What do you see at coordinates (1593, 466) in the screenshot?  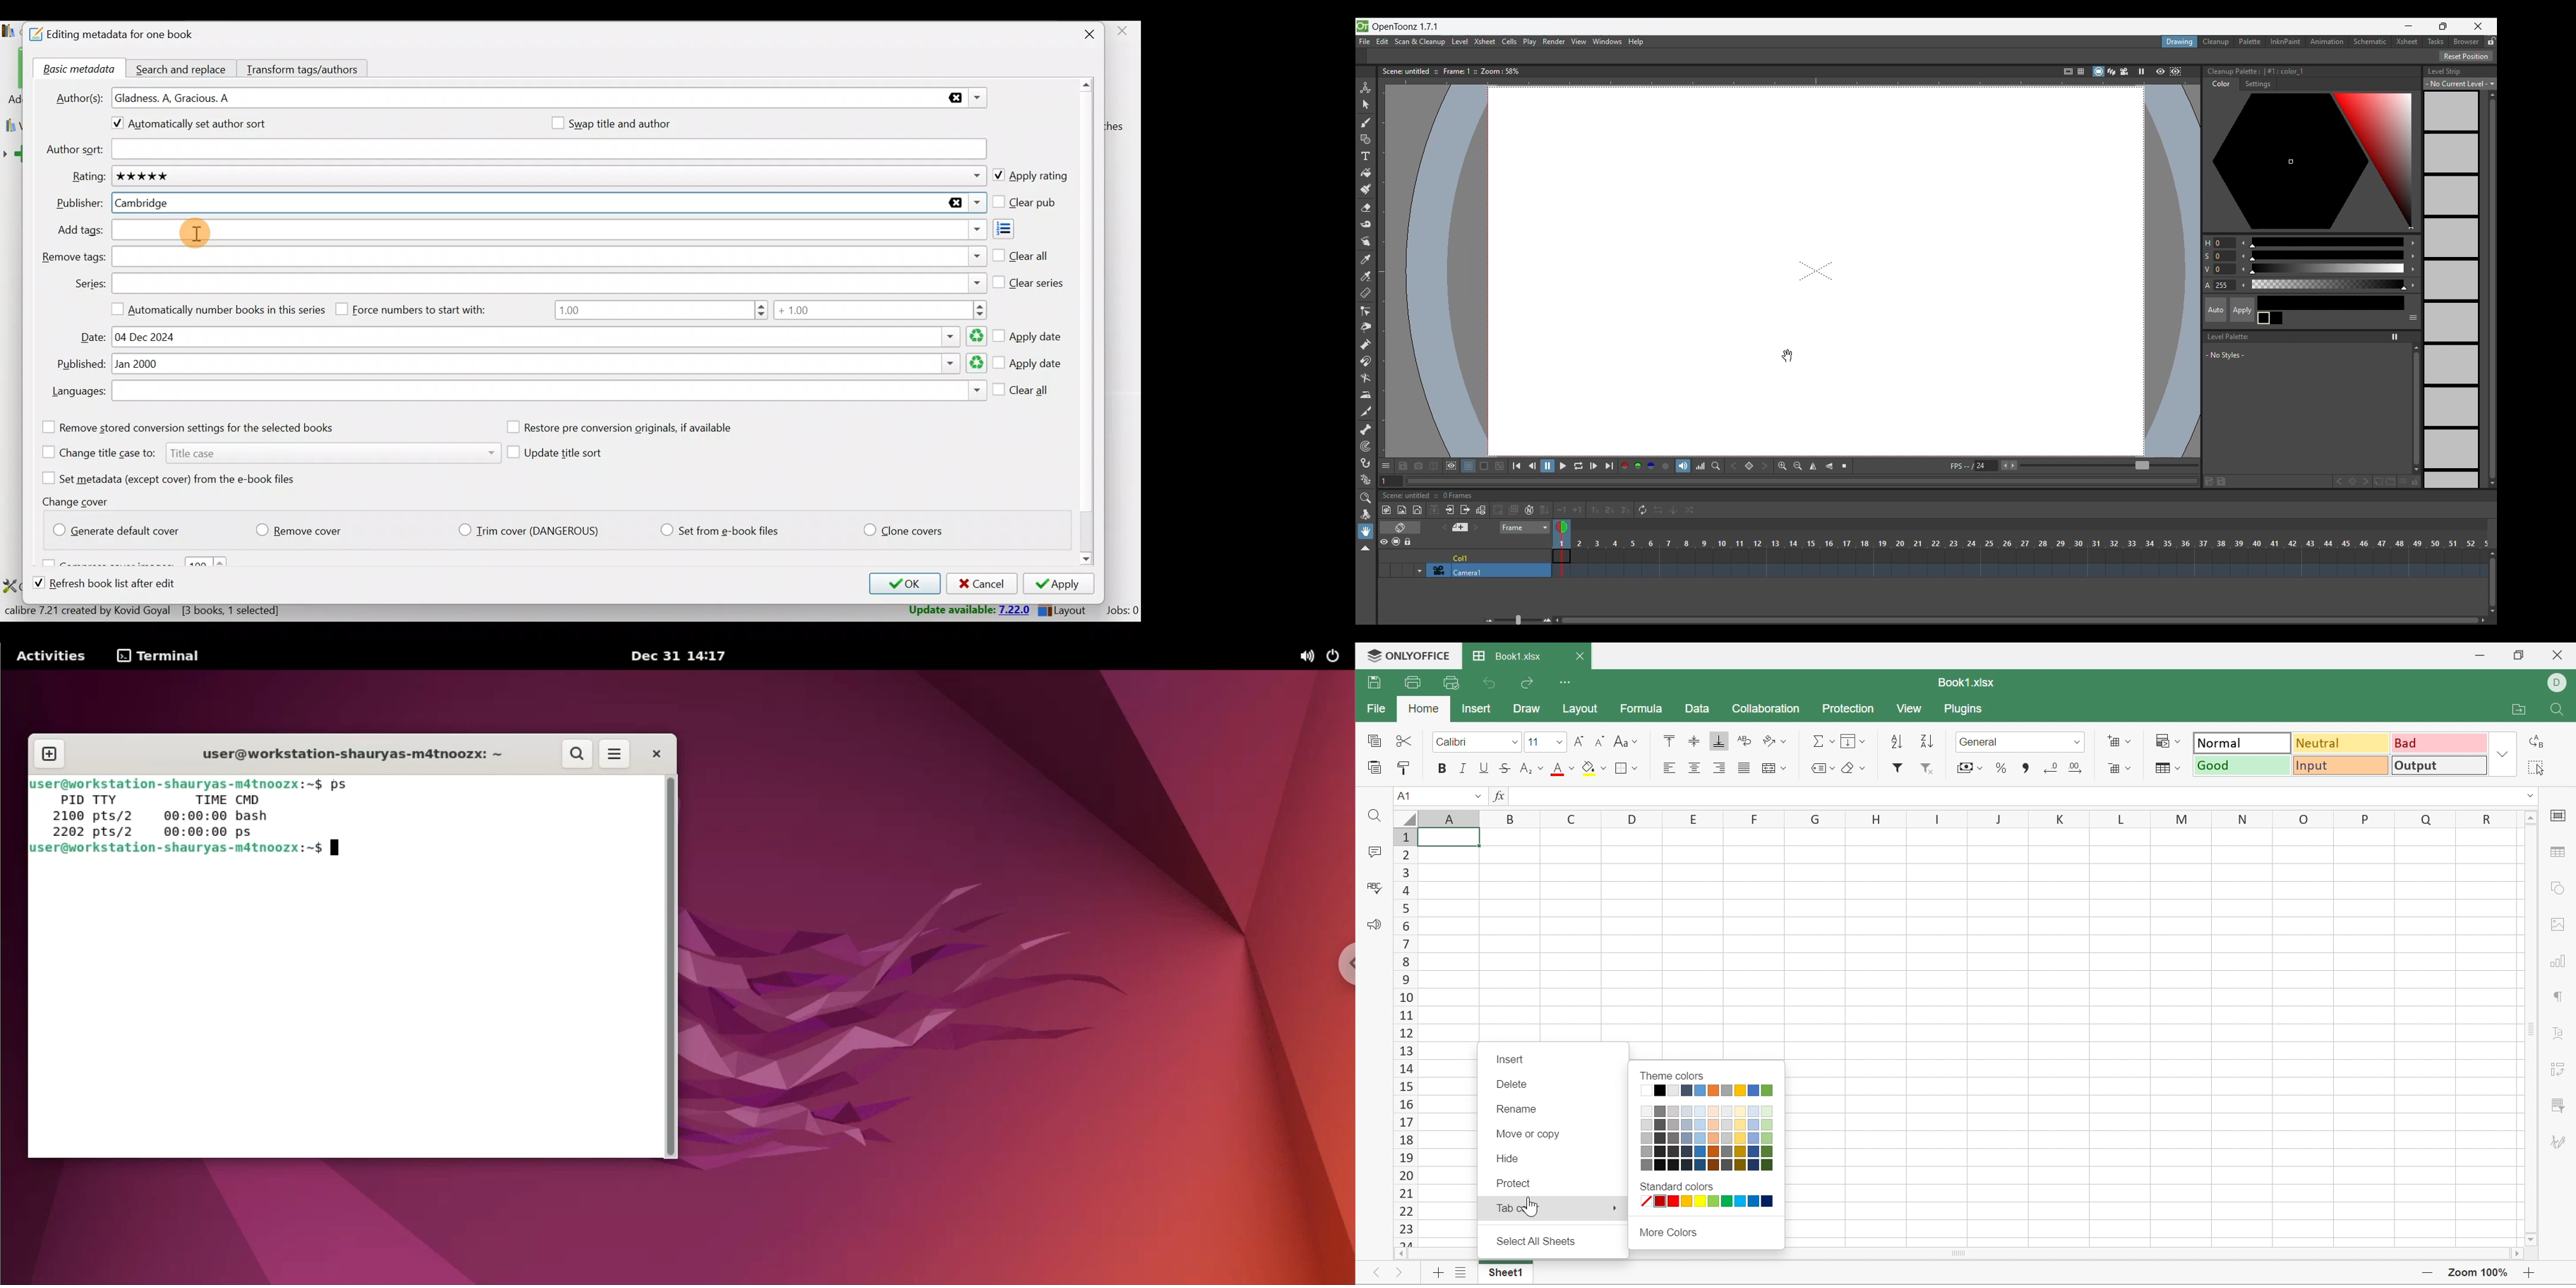 I see `Next frame` at bounding box center [1593, 466].